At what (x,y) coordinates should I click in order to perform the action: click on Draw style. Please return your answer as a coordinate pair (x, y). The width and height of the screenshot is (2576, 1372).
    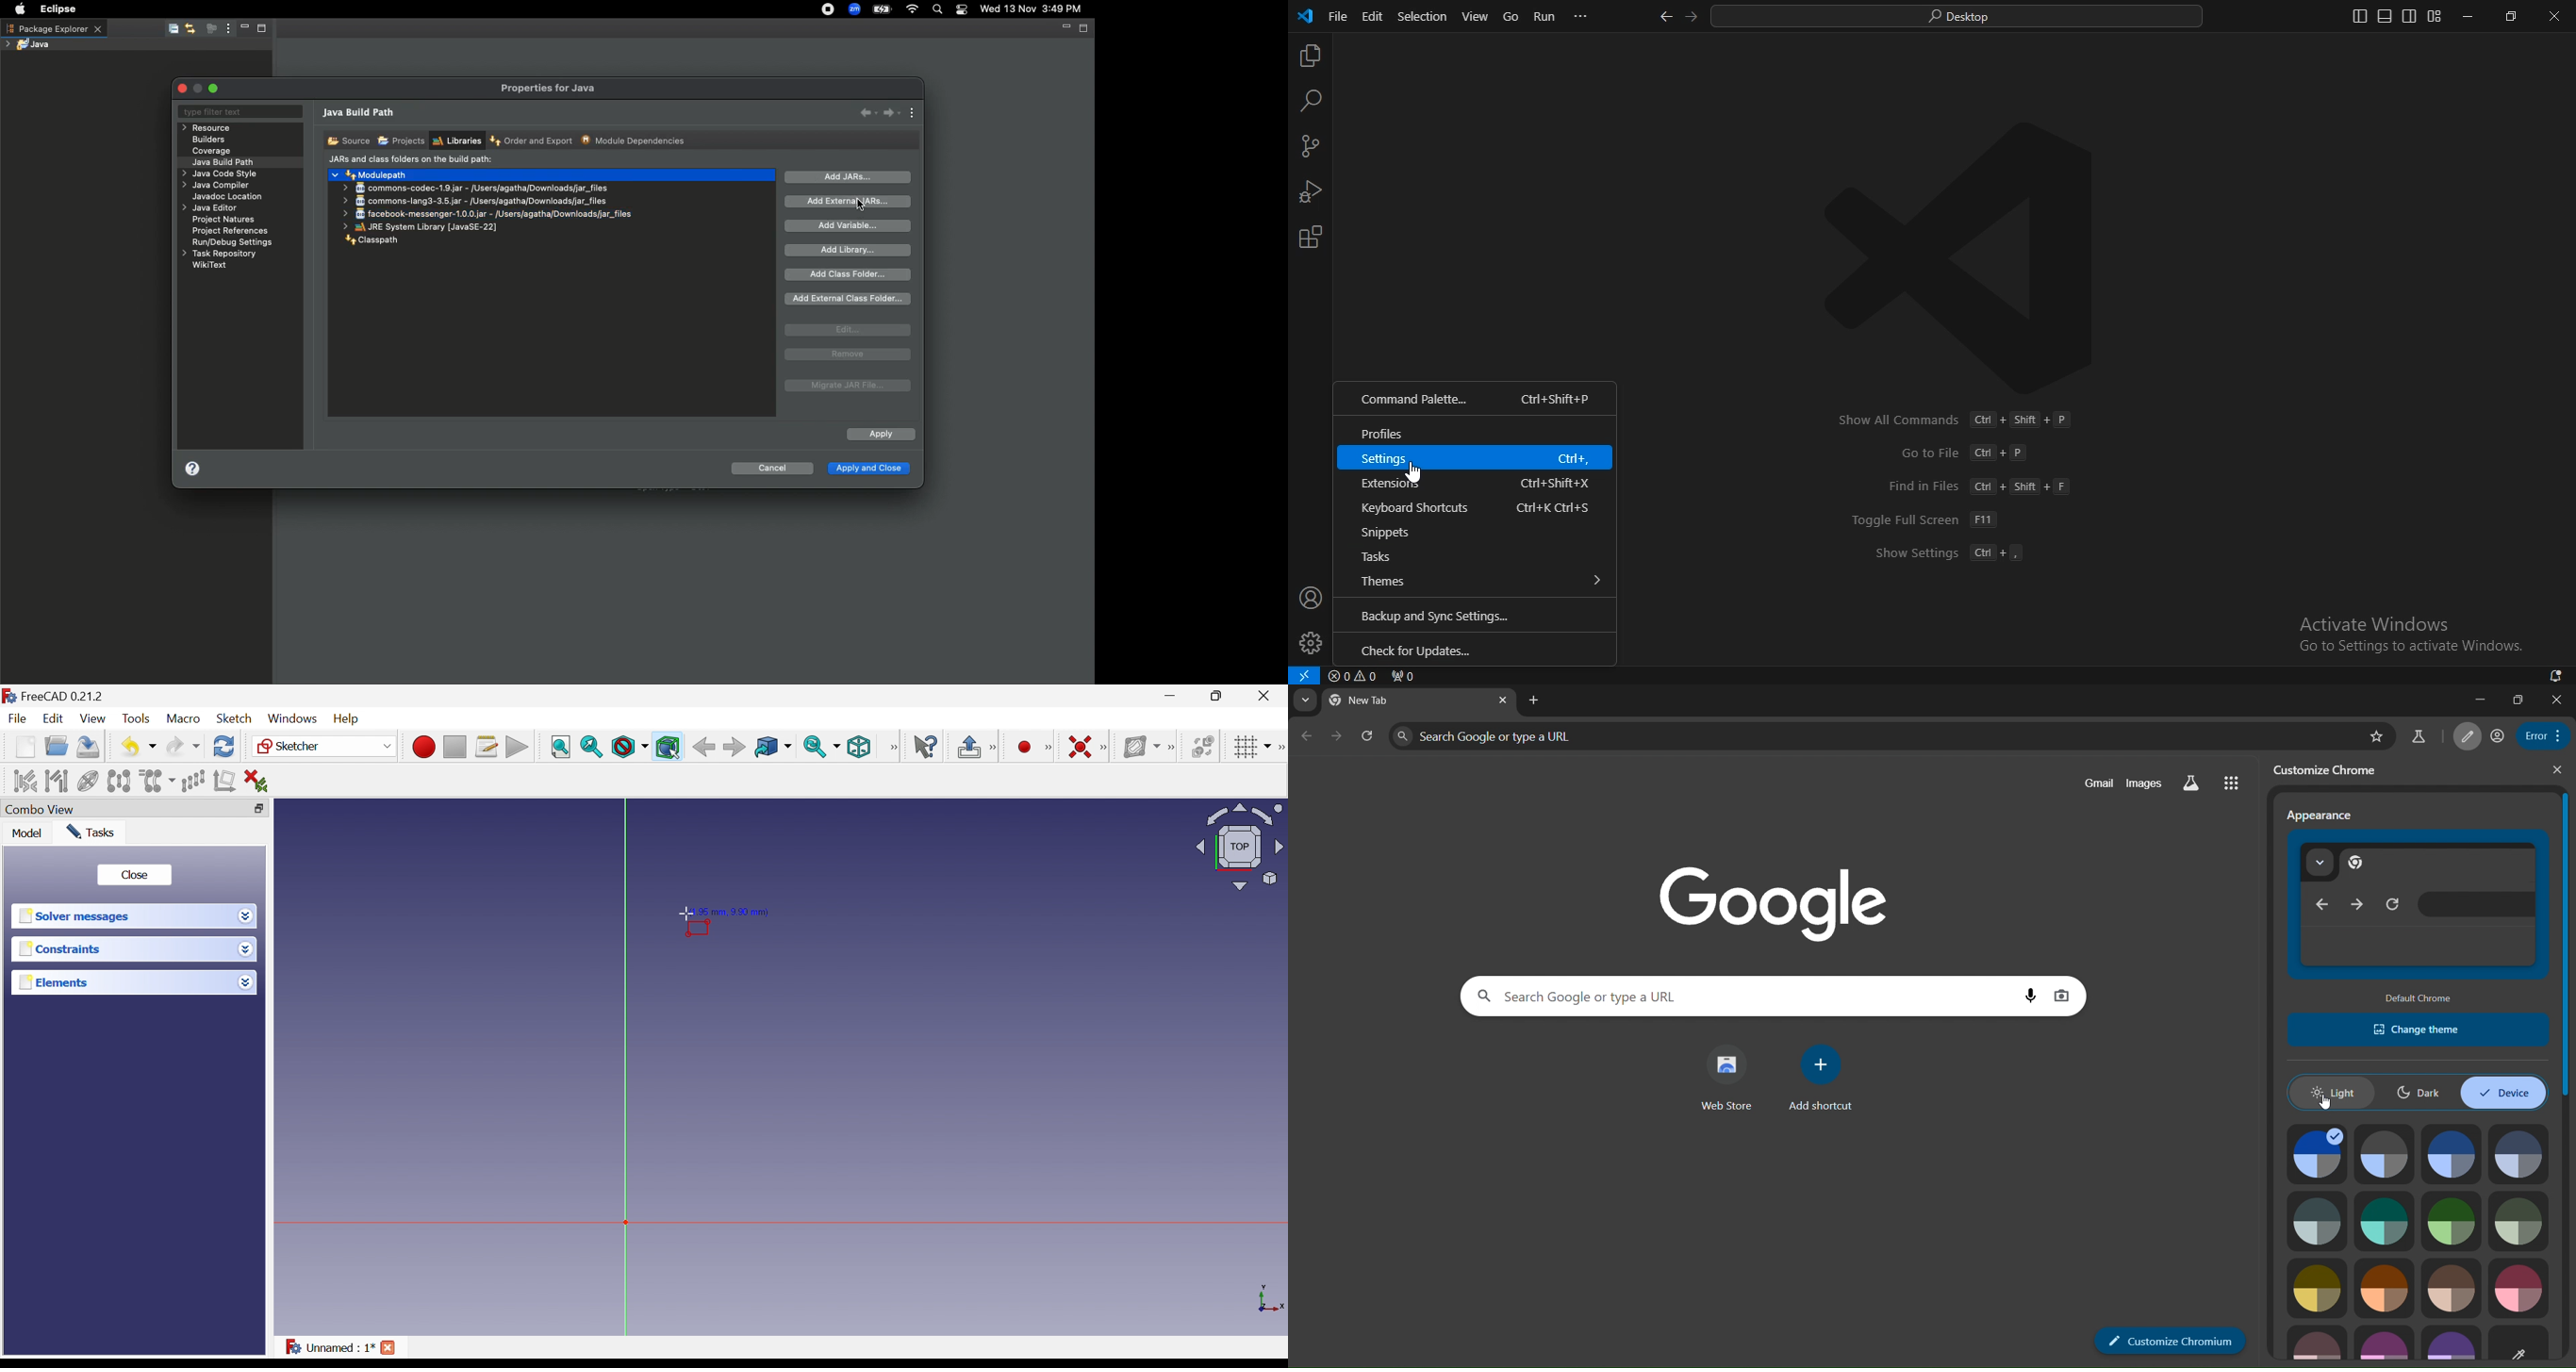
    Looking at the image, I should click on (629, 746).